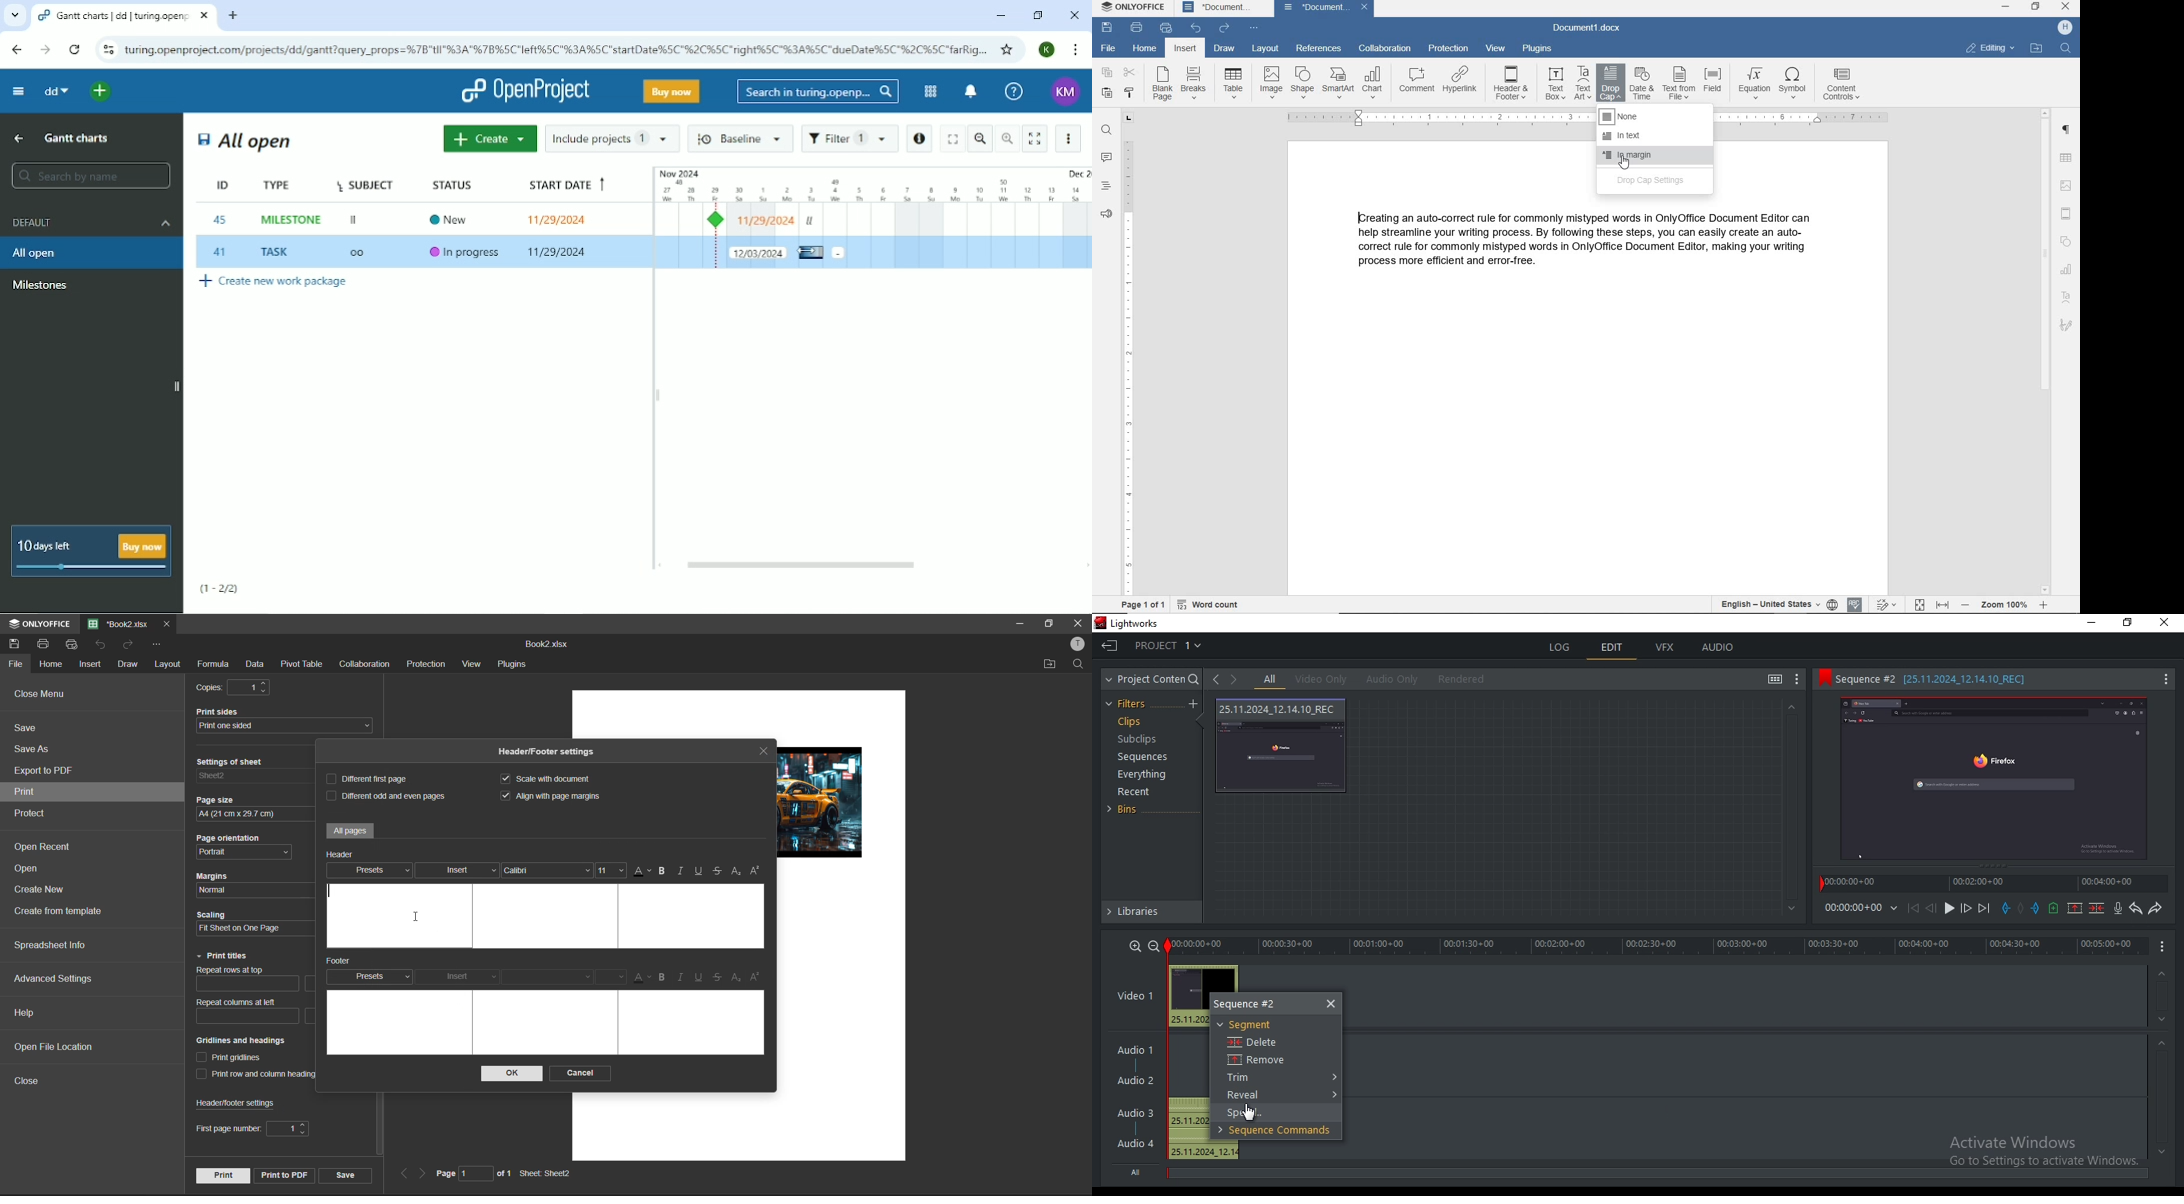  I want to click on save, so click(1107, 28).